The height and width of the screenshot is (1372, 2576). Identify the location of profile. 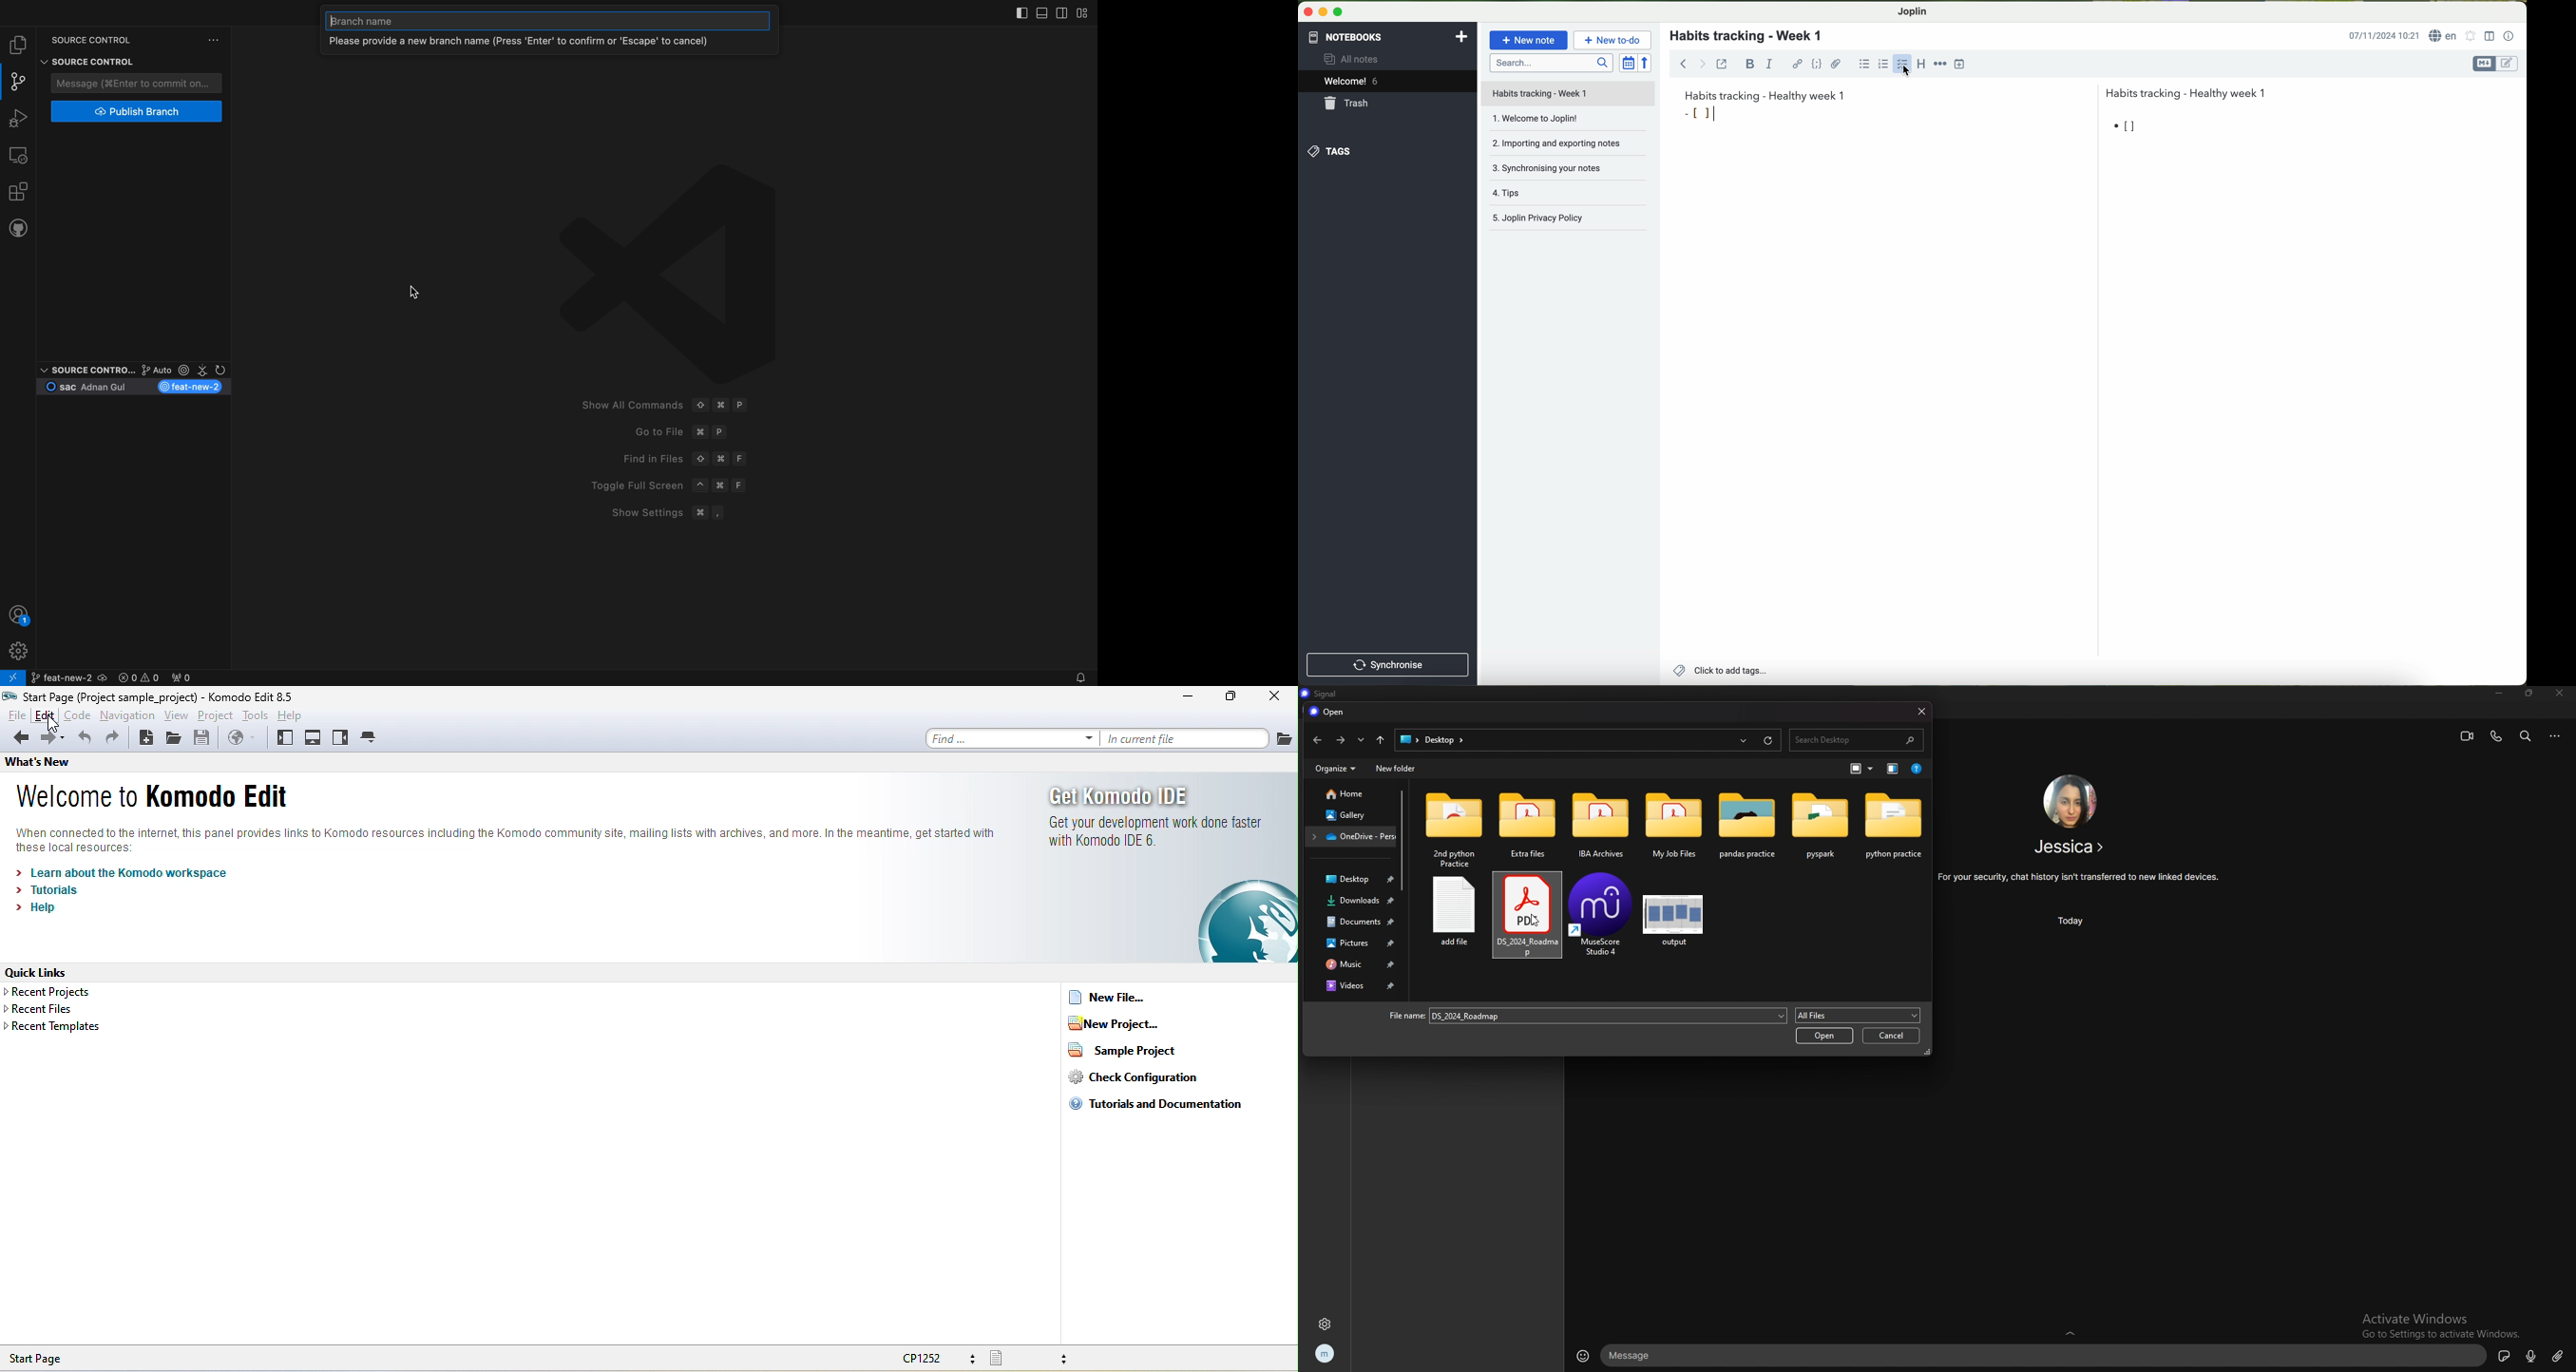
(1325, 1355).